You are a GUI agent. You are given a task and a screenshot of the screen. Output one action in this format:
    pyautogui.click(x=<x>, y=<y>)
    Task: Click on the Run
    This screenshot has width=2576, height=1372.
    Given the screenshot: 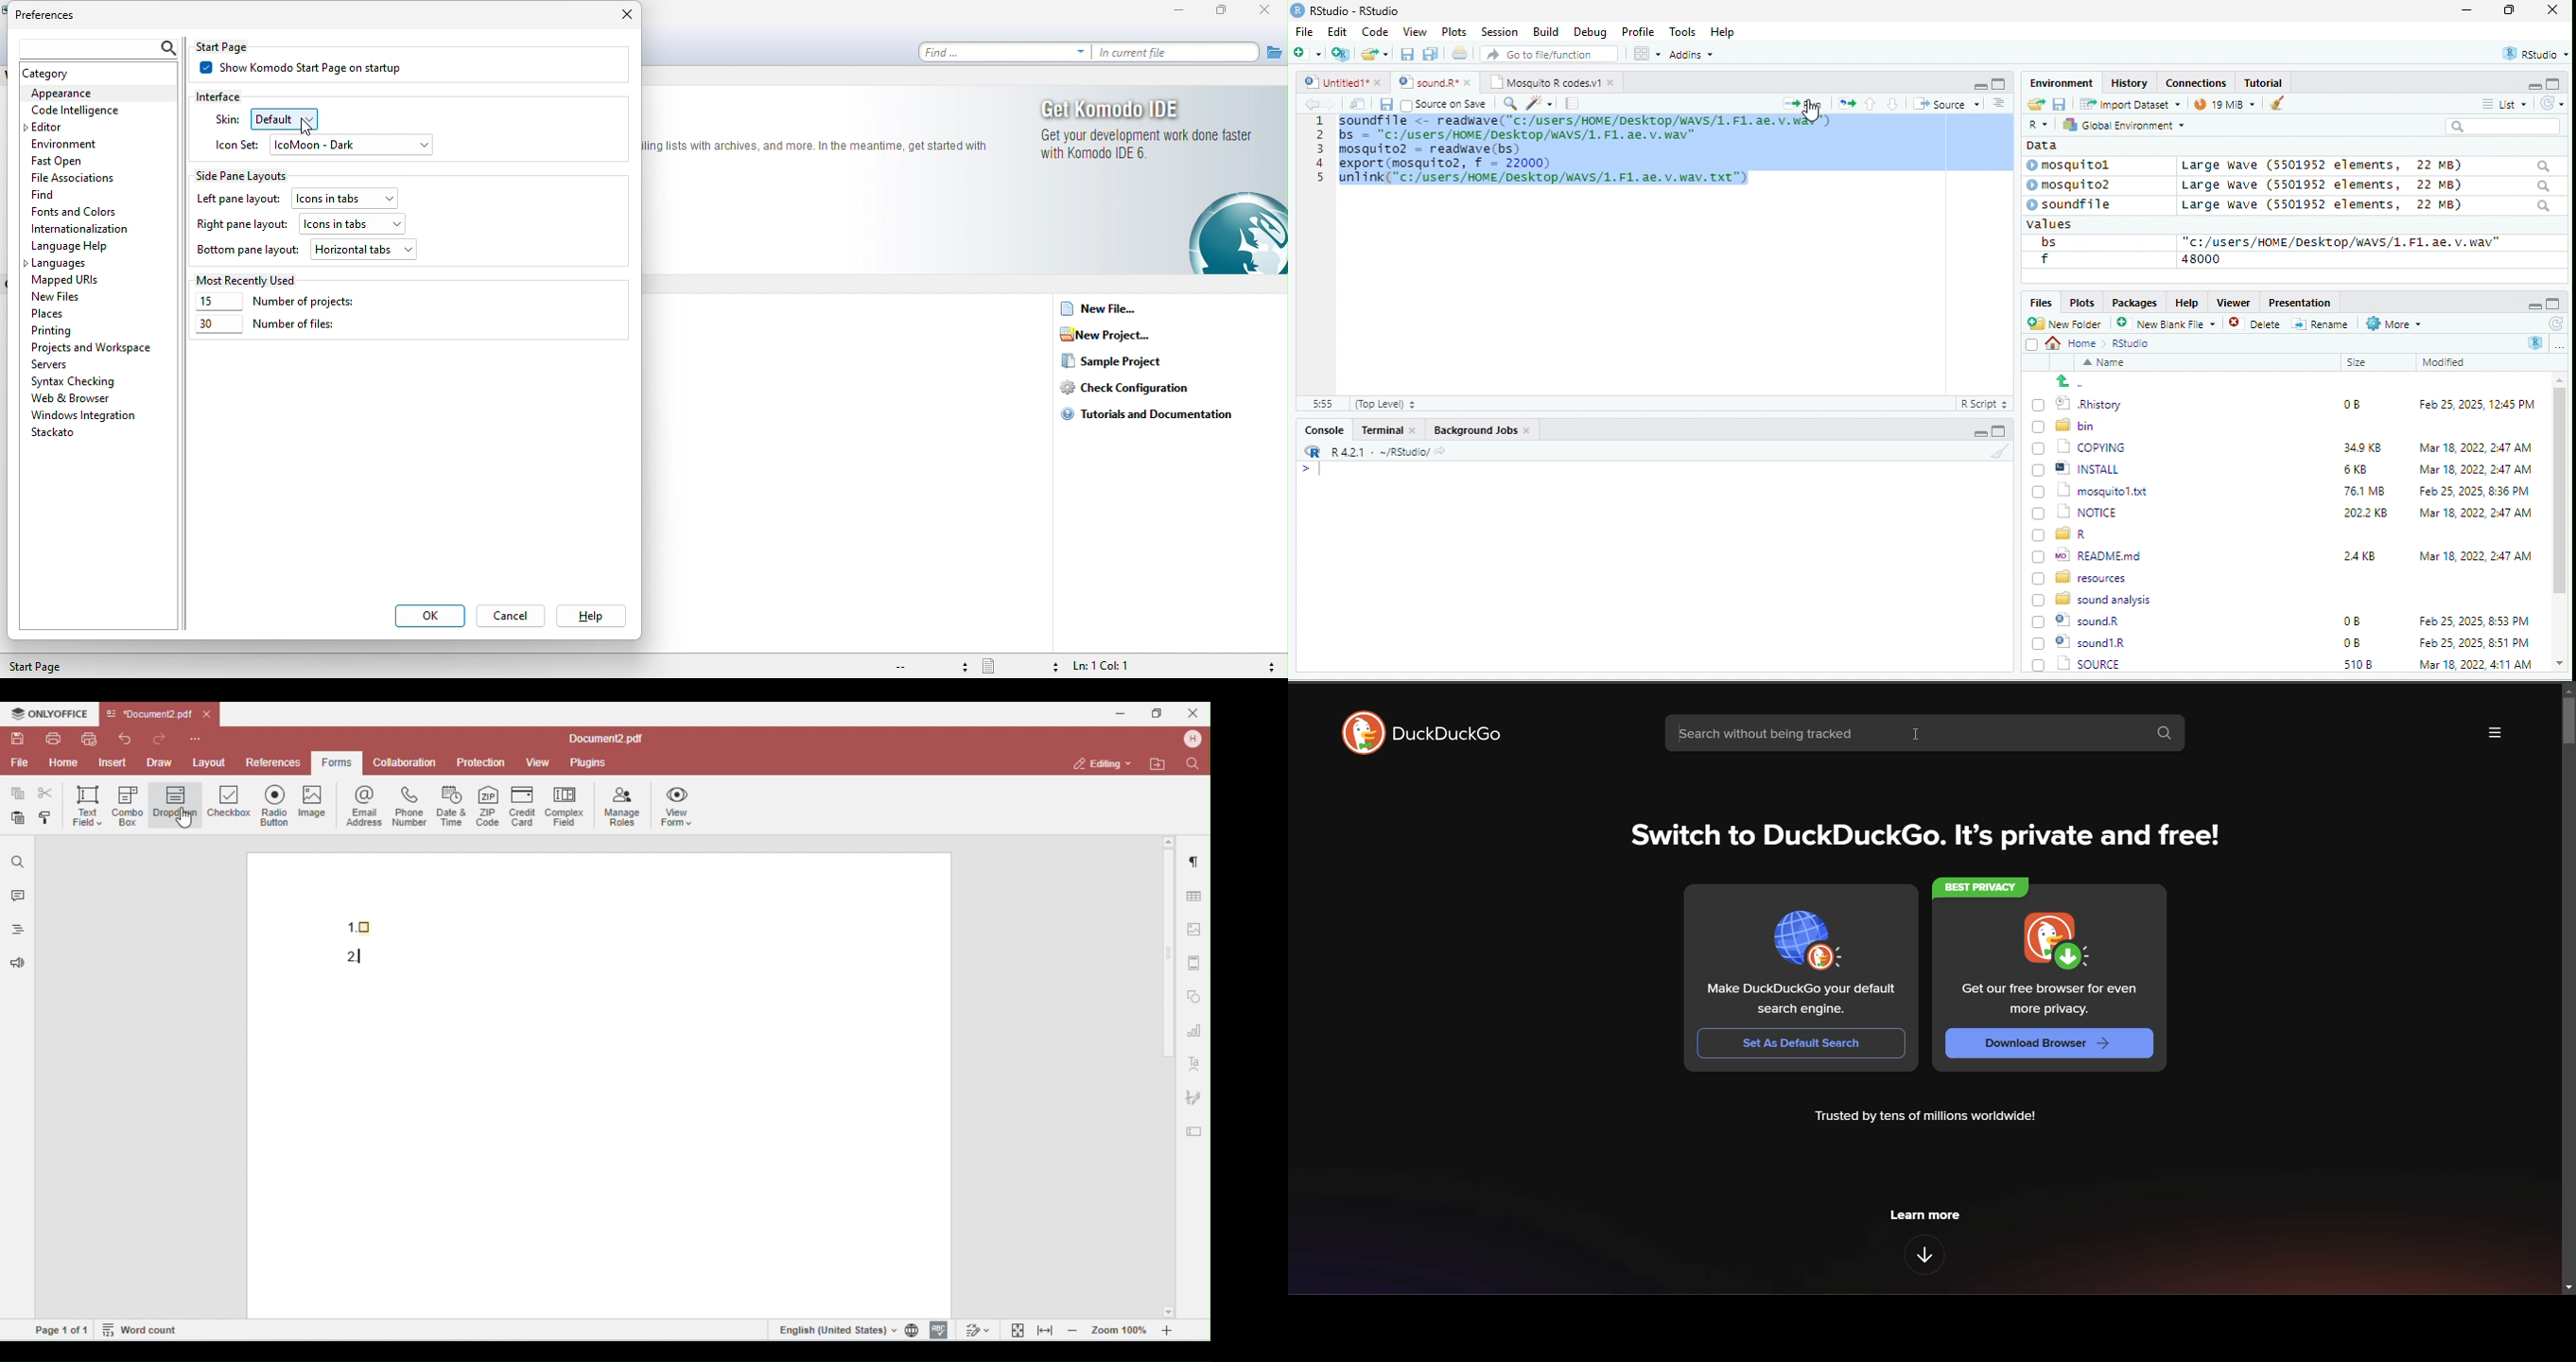 What is the action you would take?
    pyautogui.click(x=1799, y=104)
    